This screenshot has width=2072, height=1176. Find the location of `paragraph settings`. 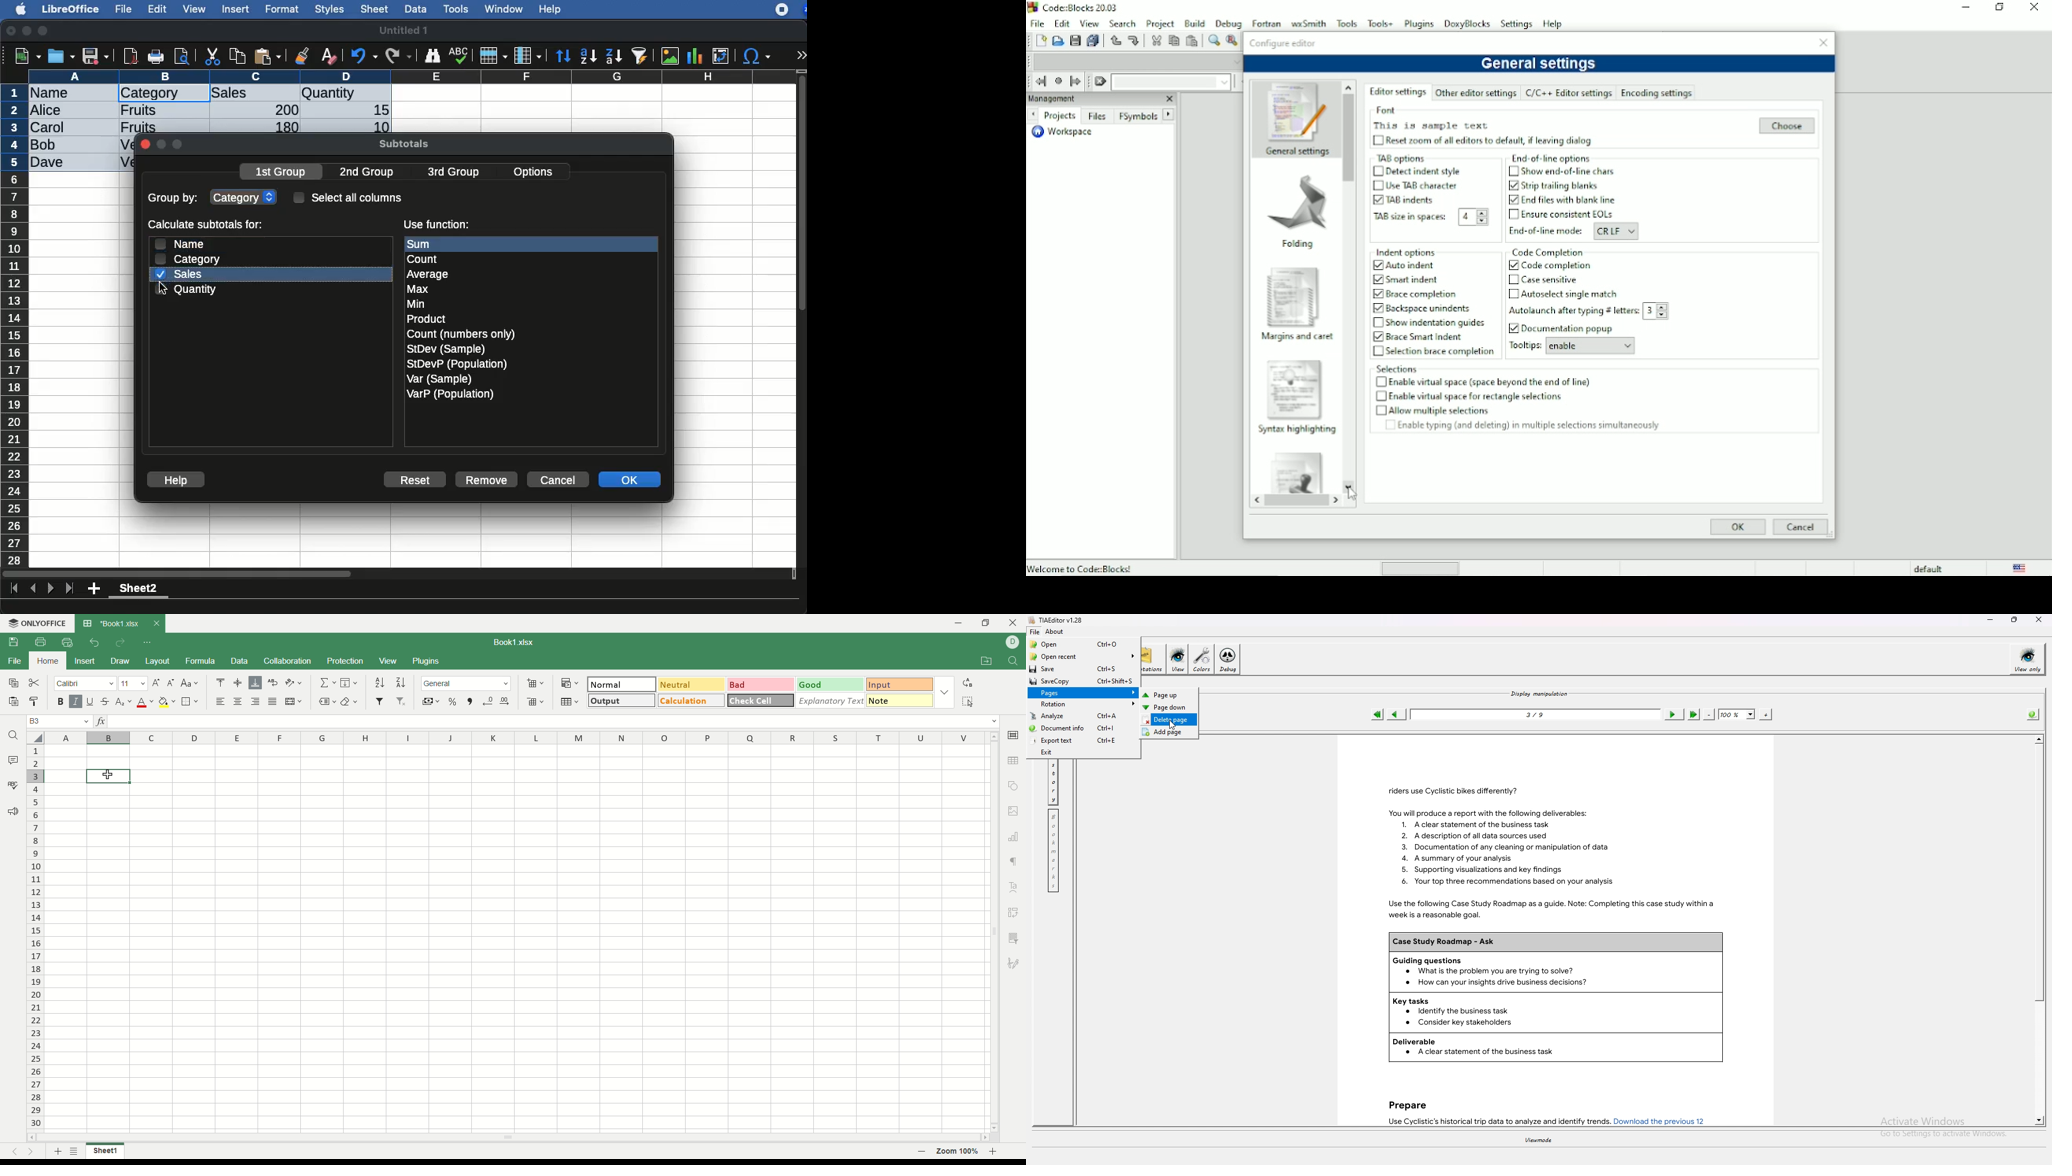

paragraph settings is located at coordinates (1014, 862).